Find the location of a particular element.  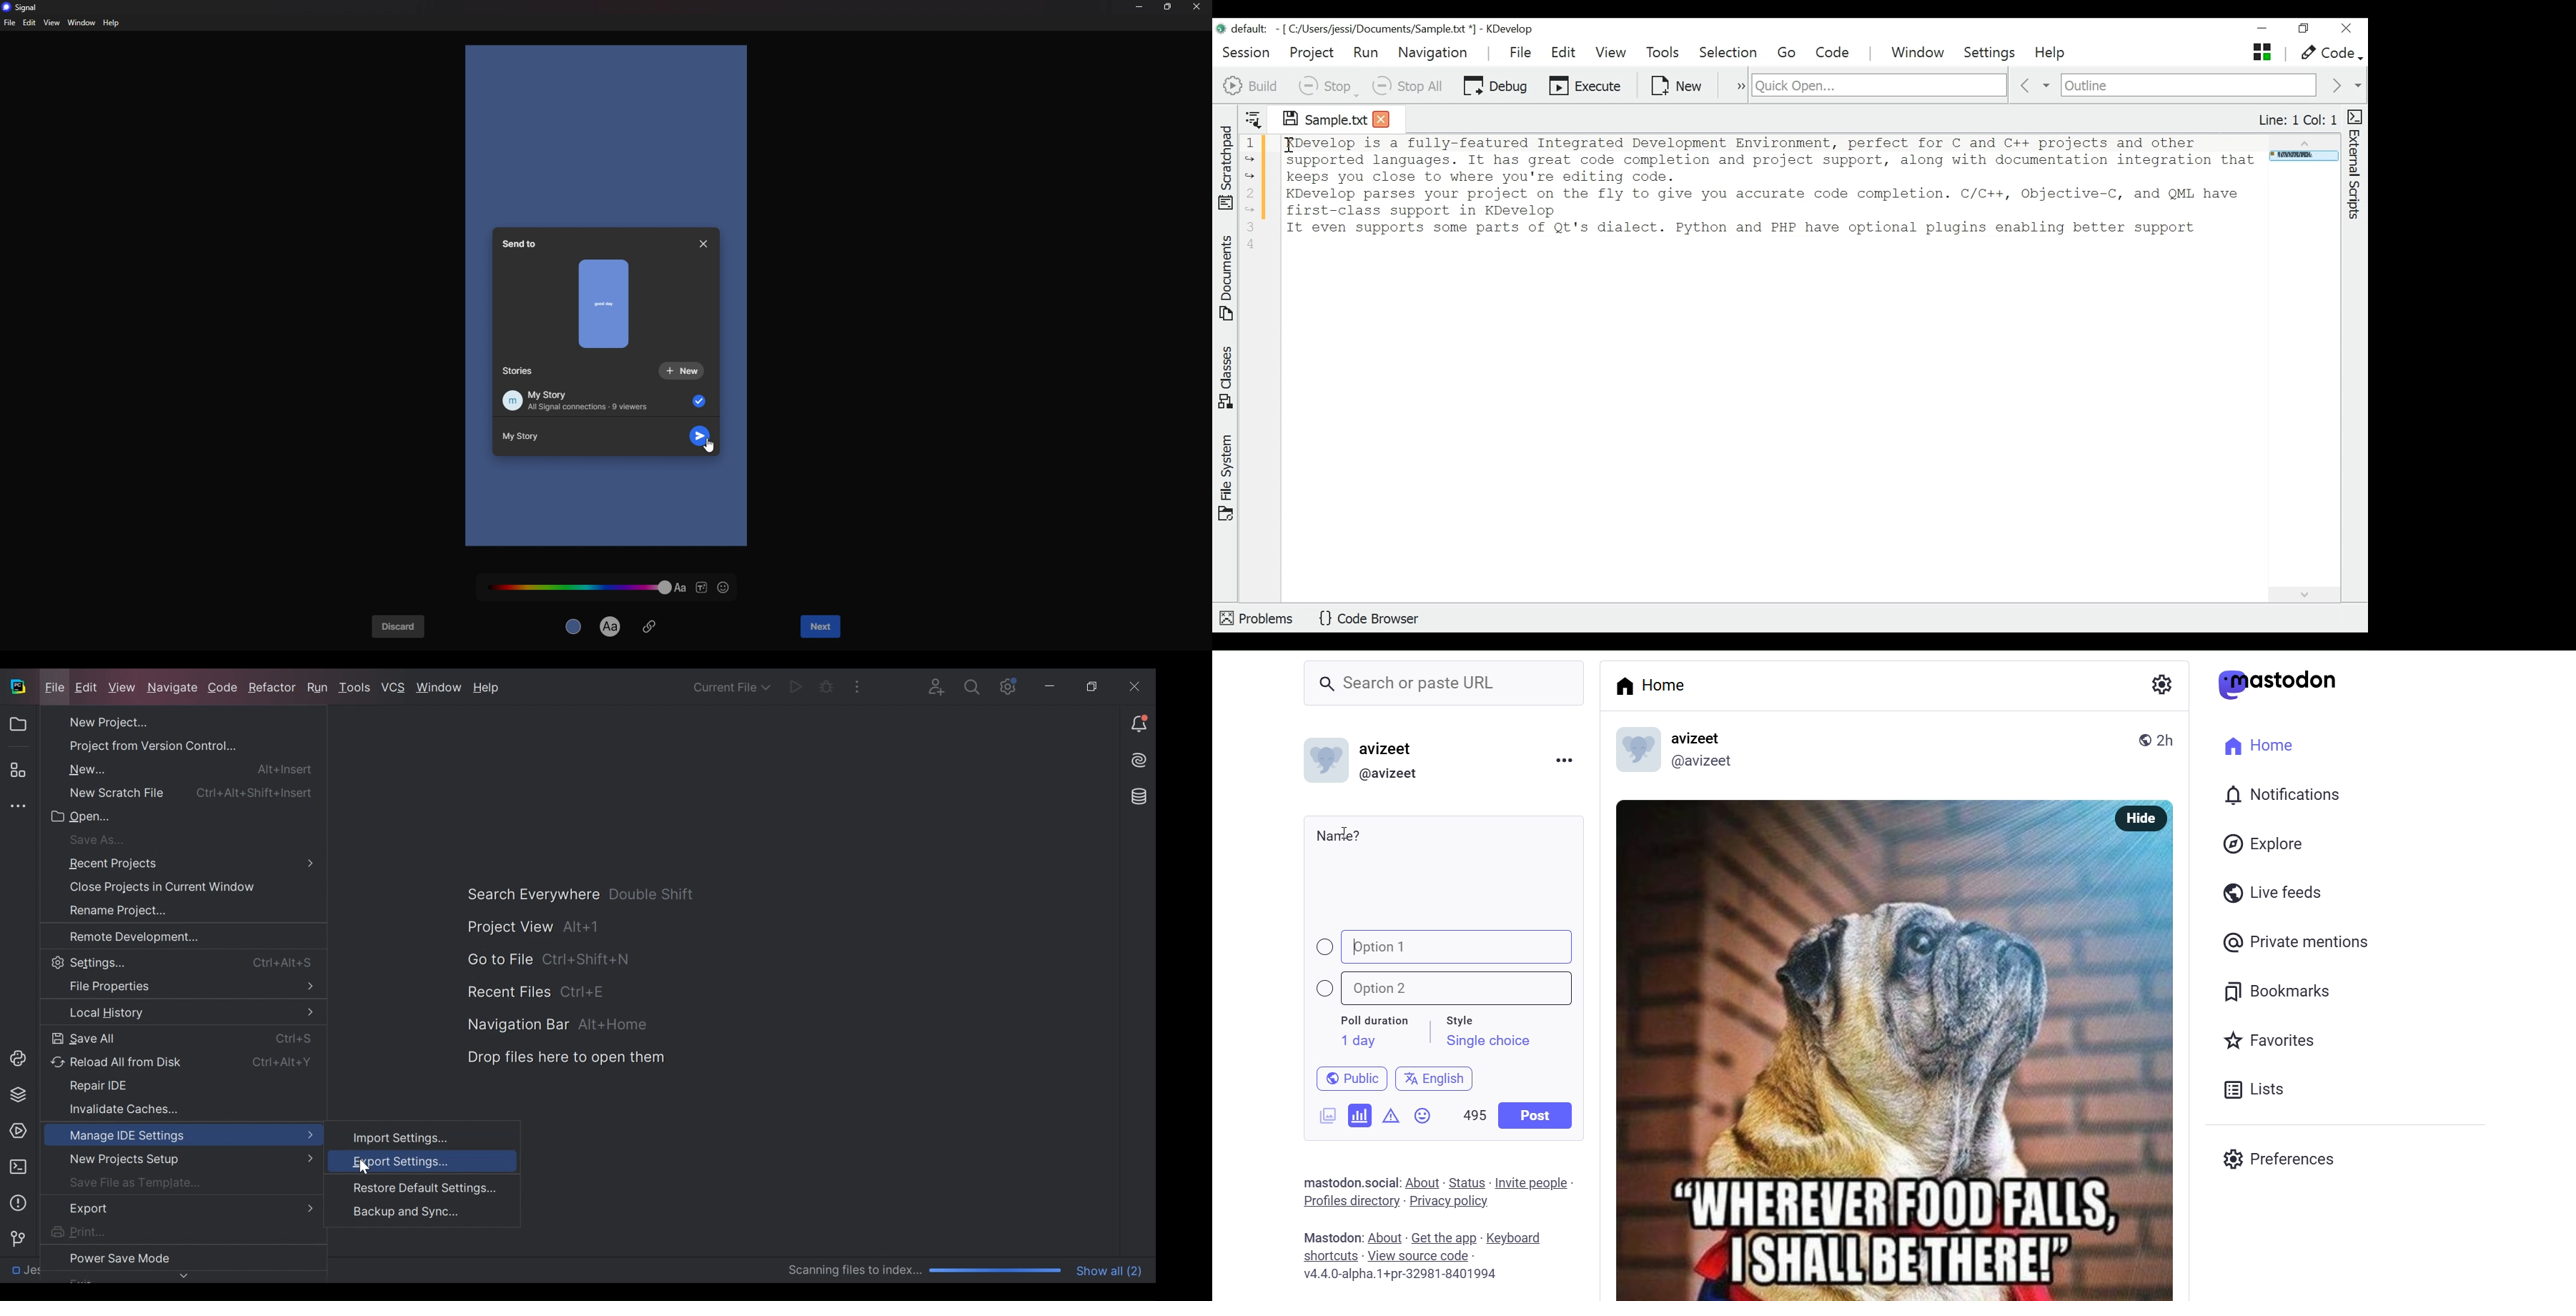

Save All is located at coordinates (176, 1038).